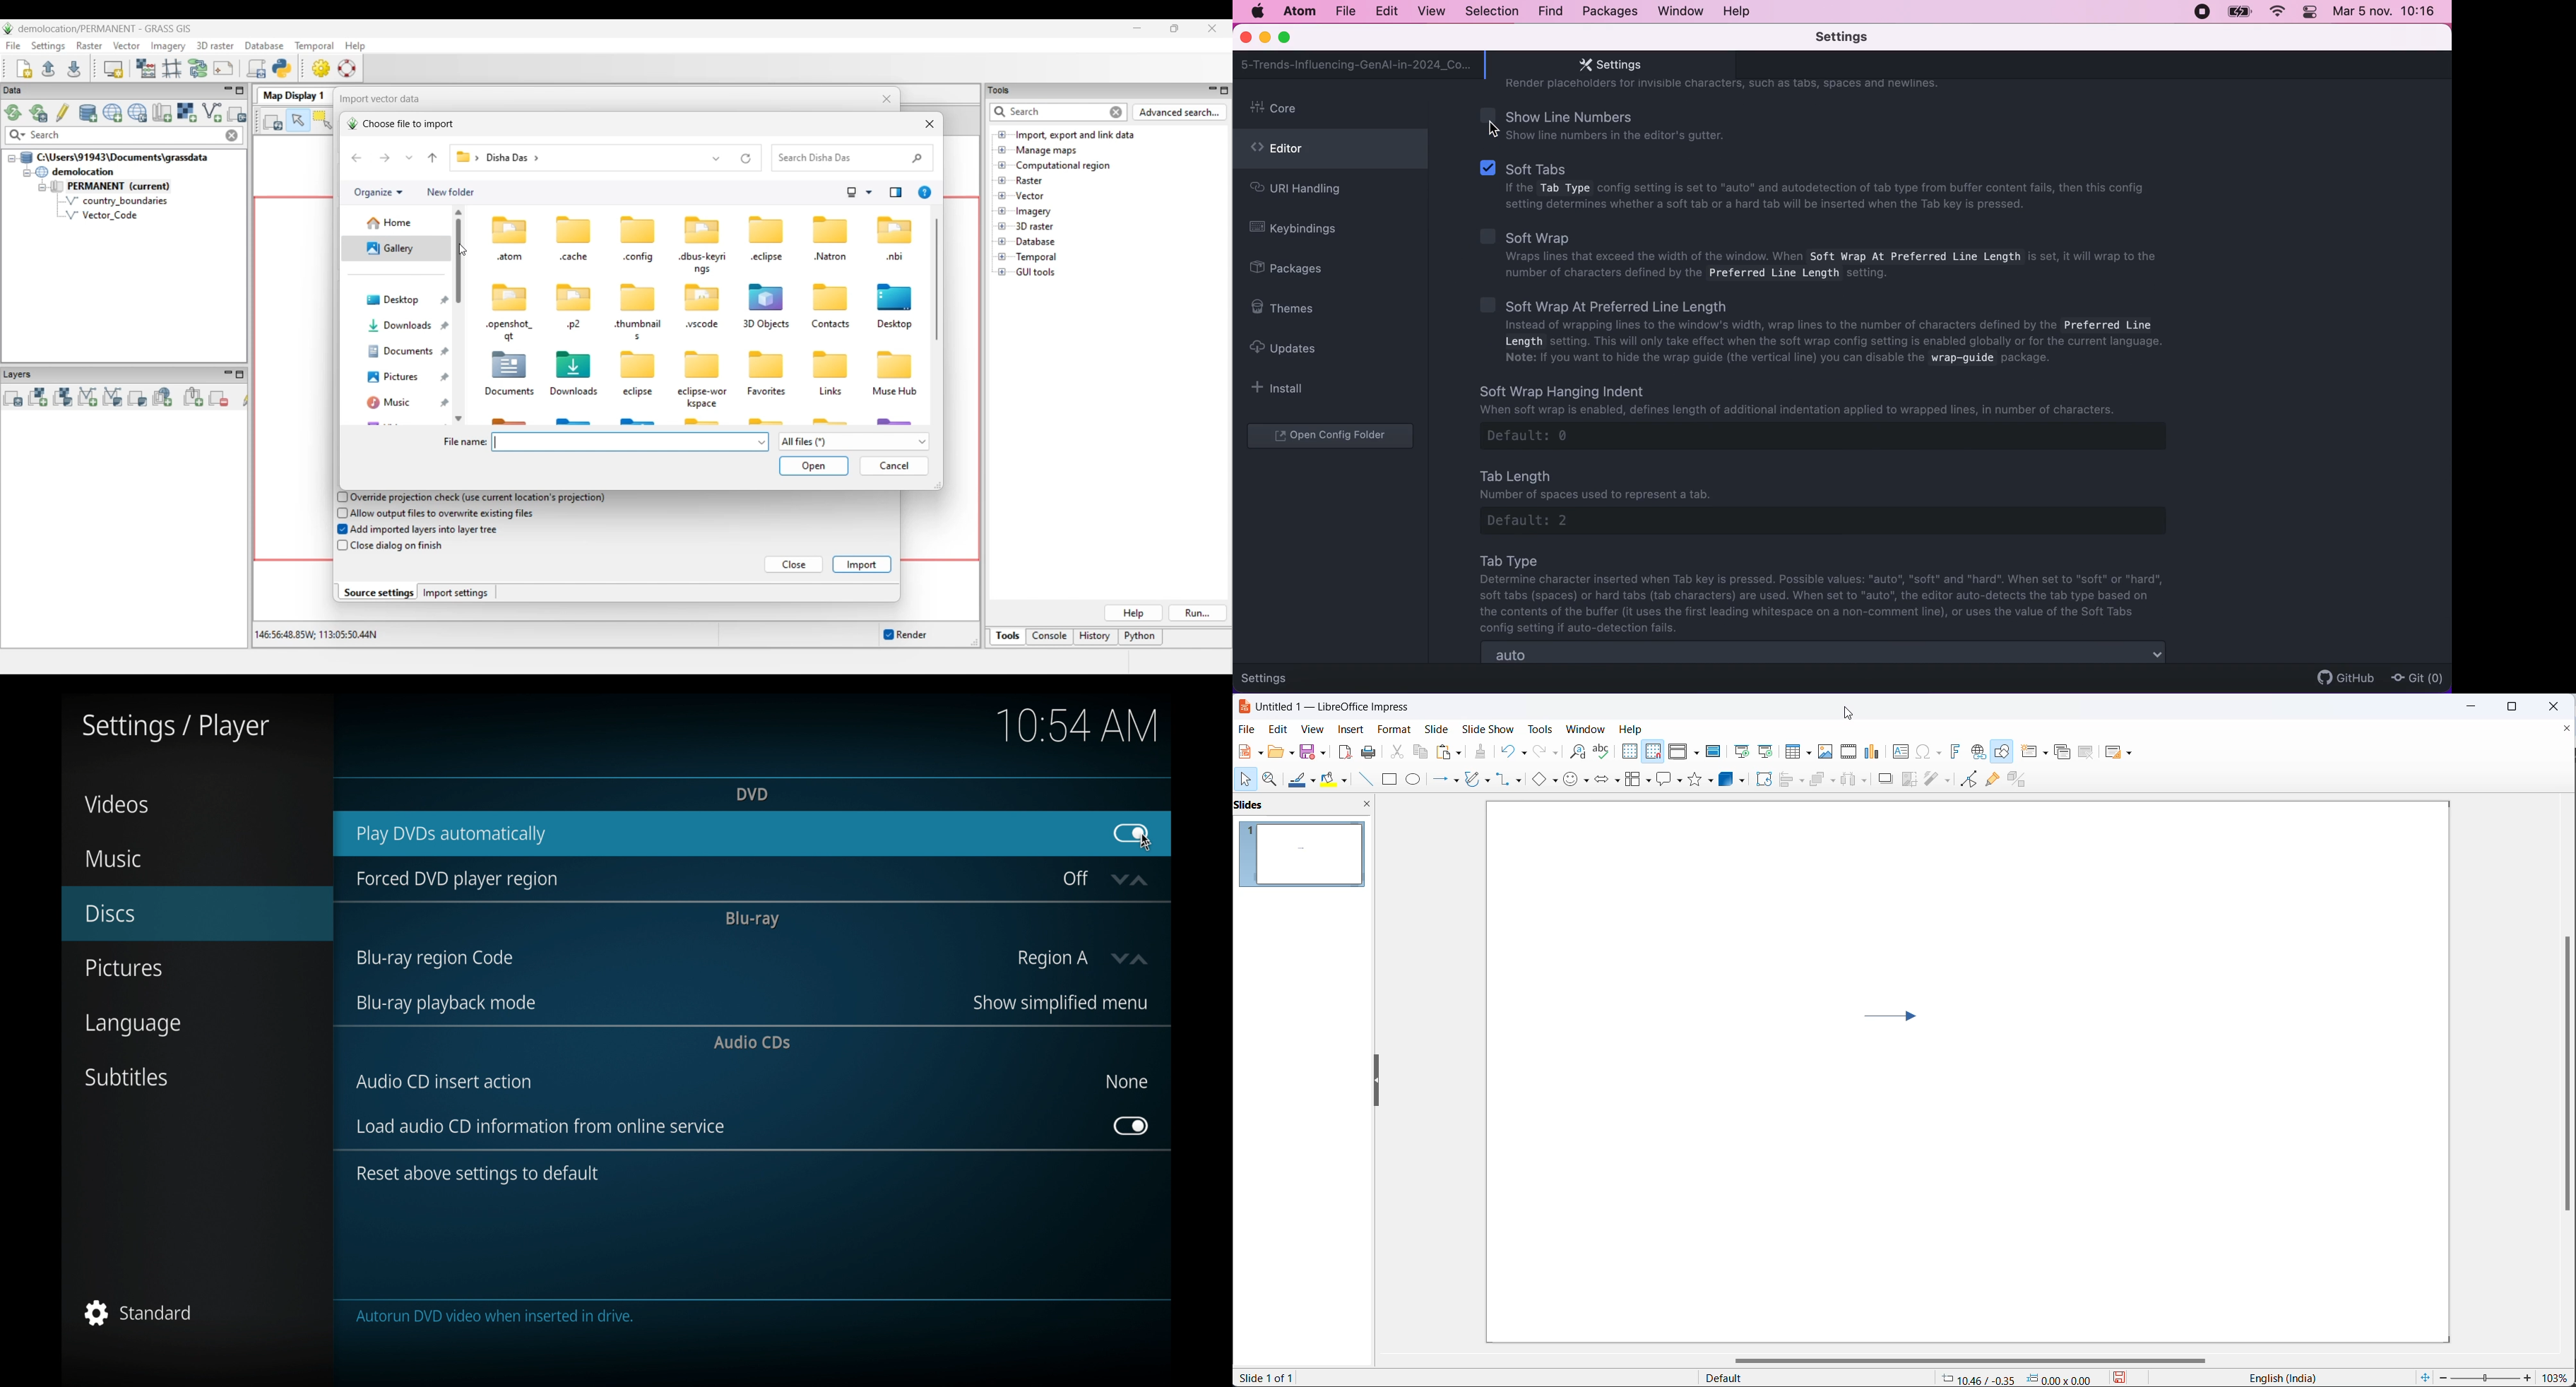 Image resolution: width=2576 pixels, height=1400 pixels. I want to click on arrange, so click(1823, 781).